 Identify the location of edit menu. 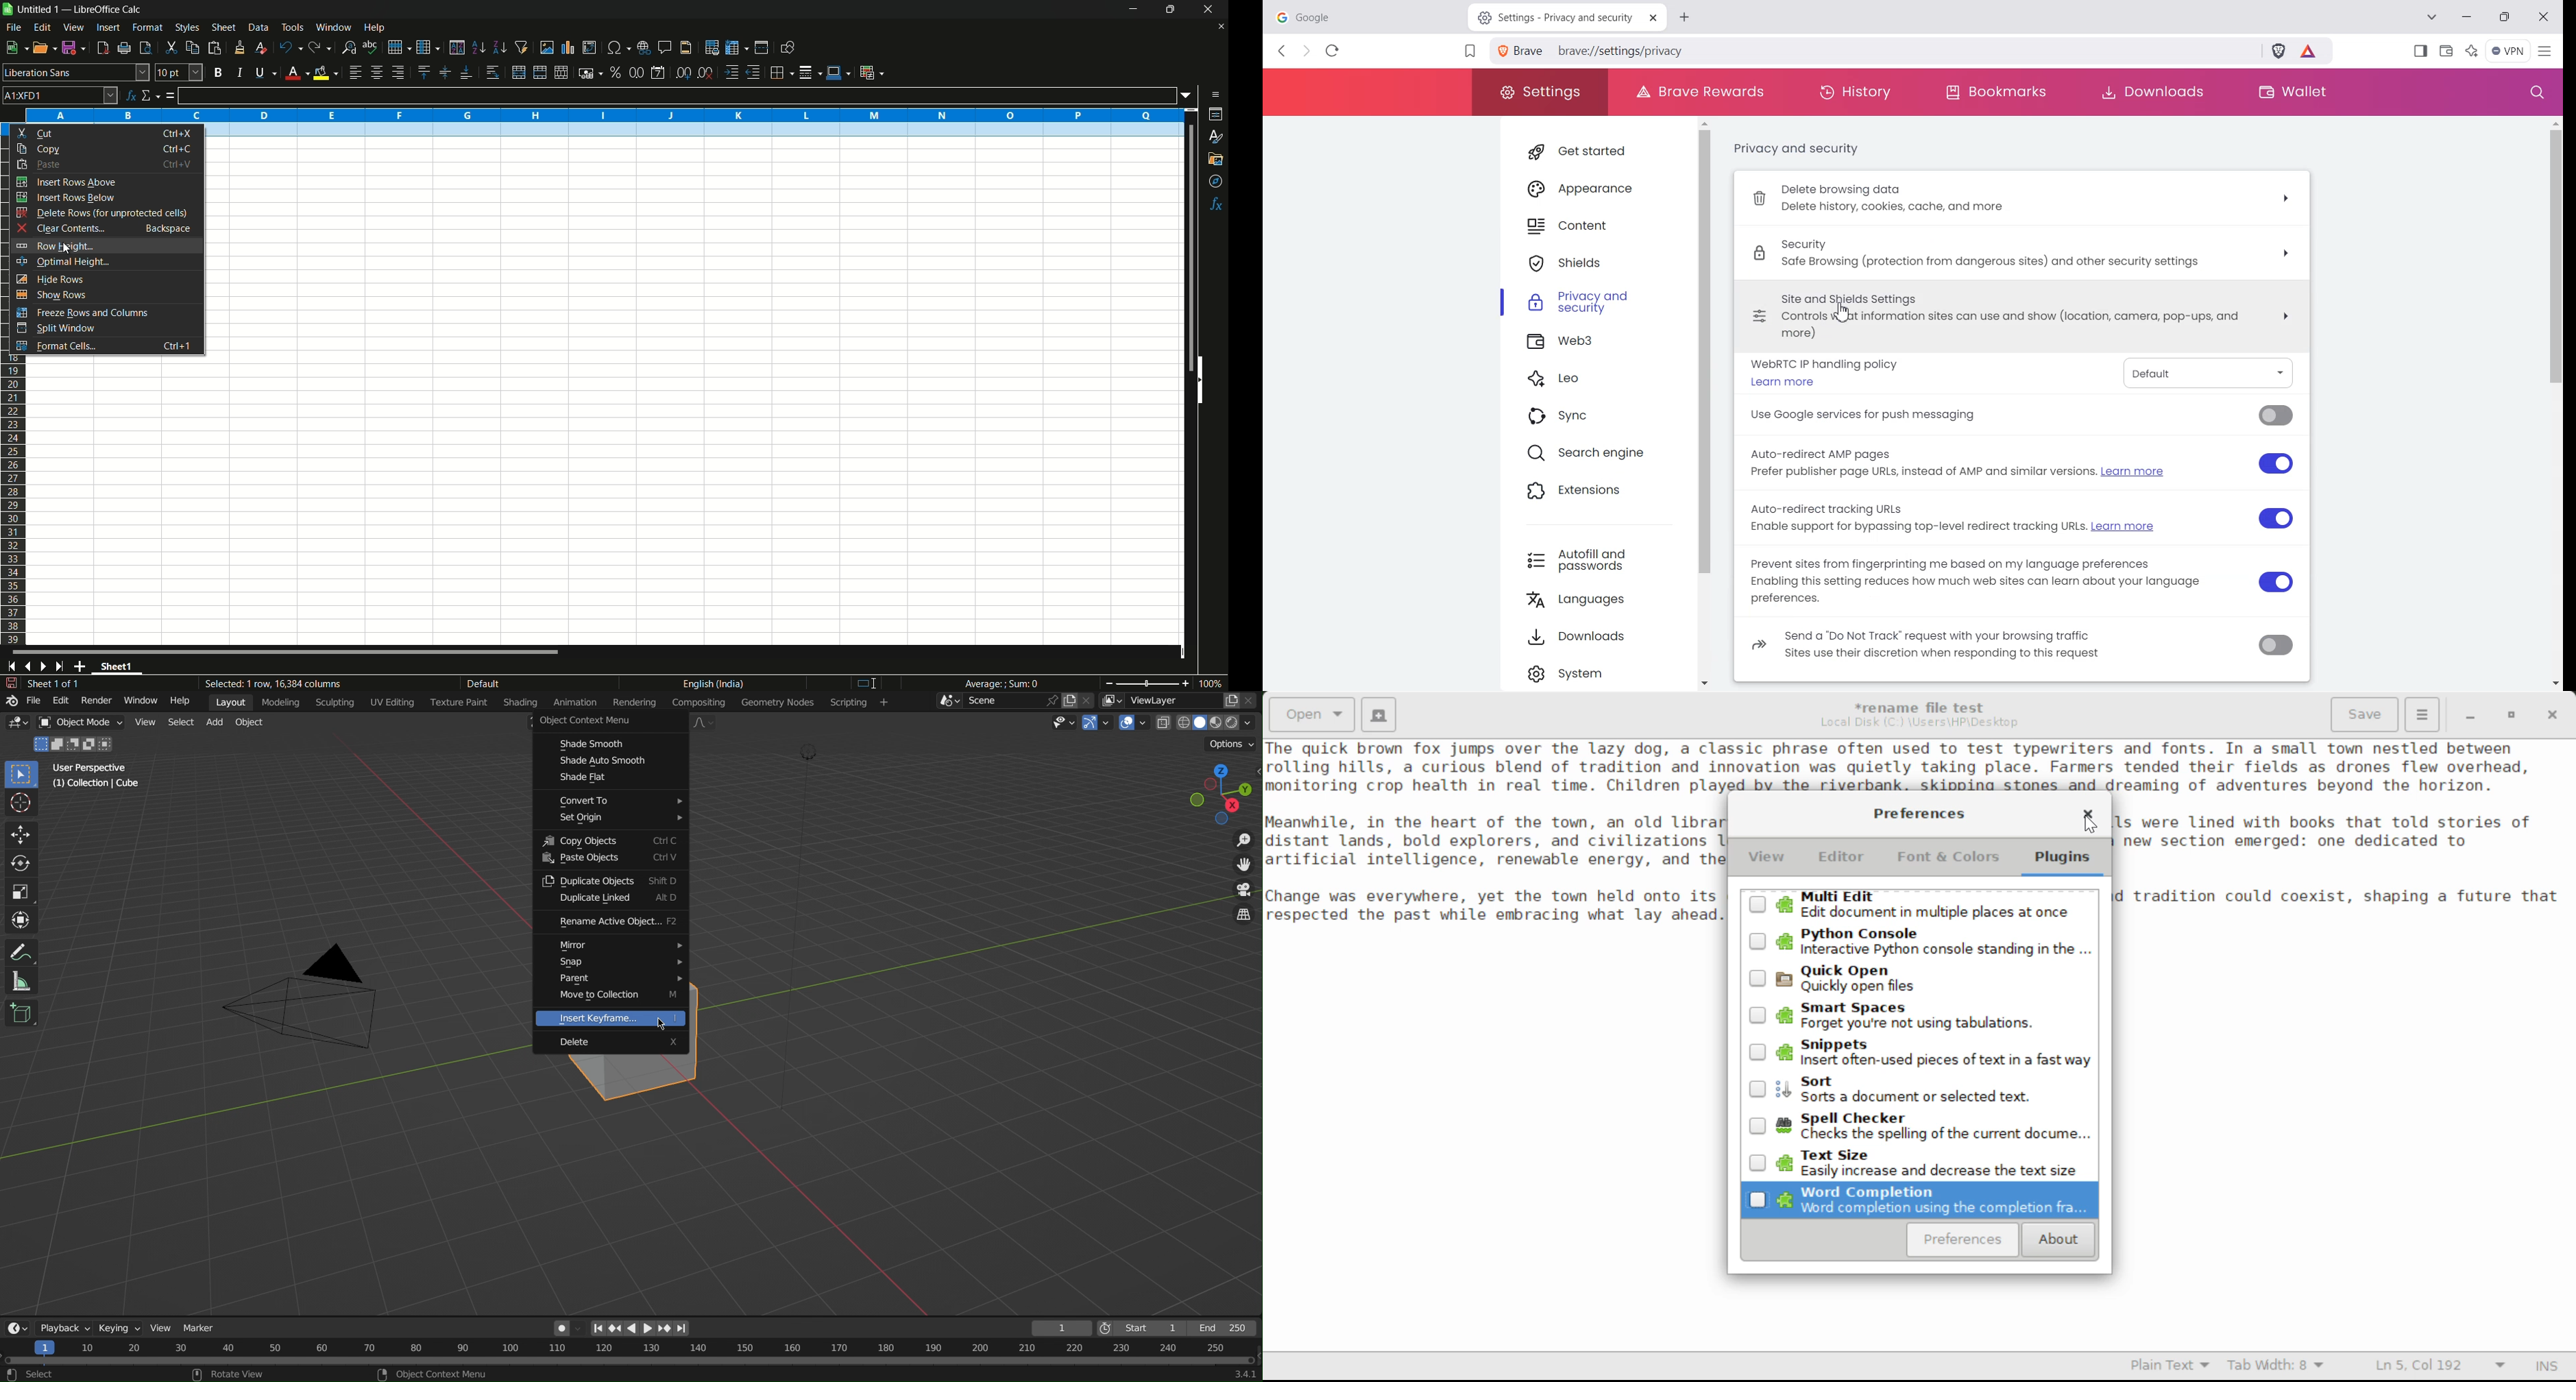
(42, 27).